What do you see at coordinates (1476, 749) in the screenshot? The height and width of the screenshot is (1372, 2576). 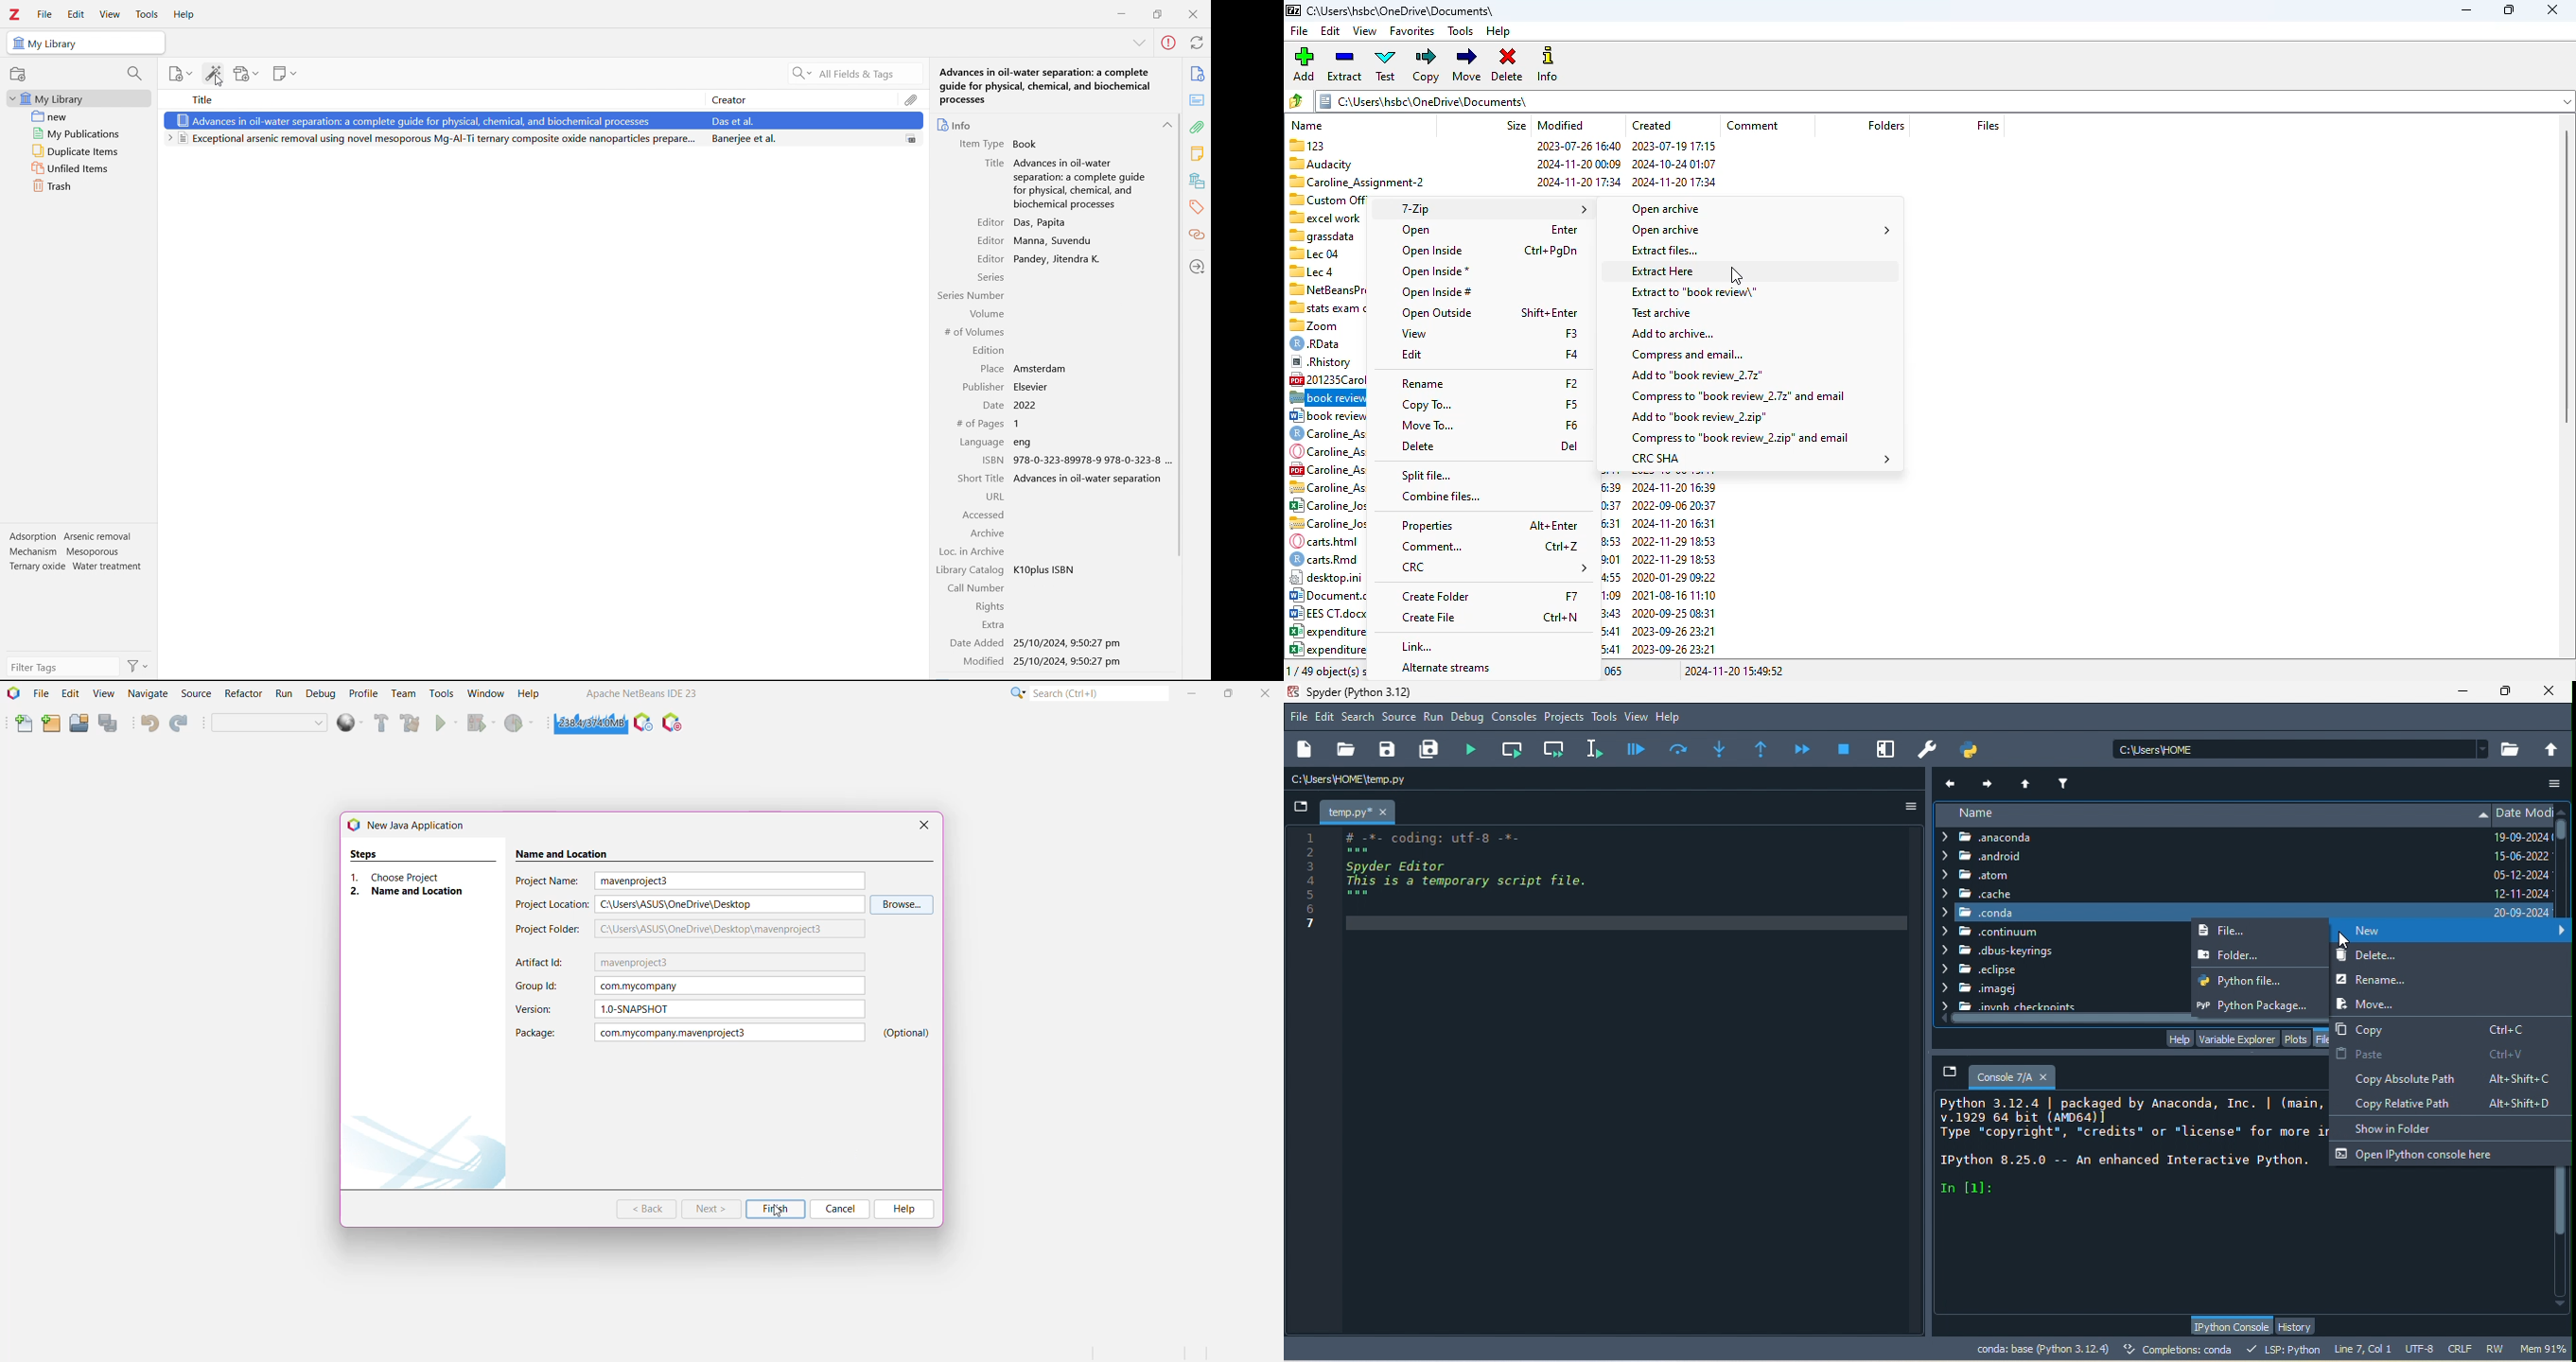 I see `run file` at bounding box center [1476, 749].